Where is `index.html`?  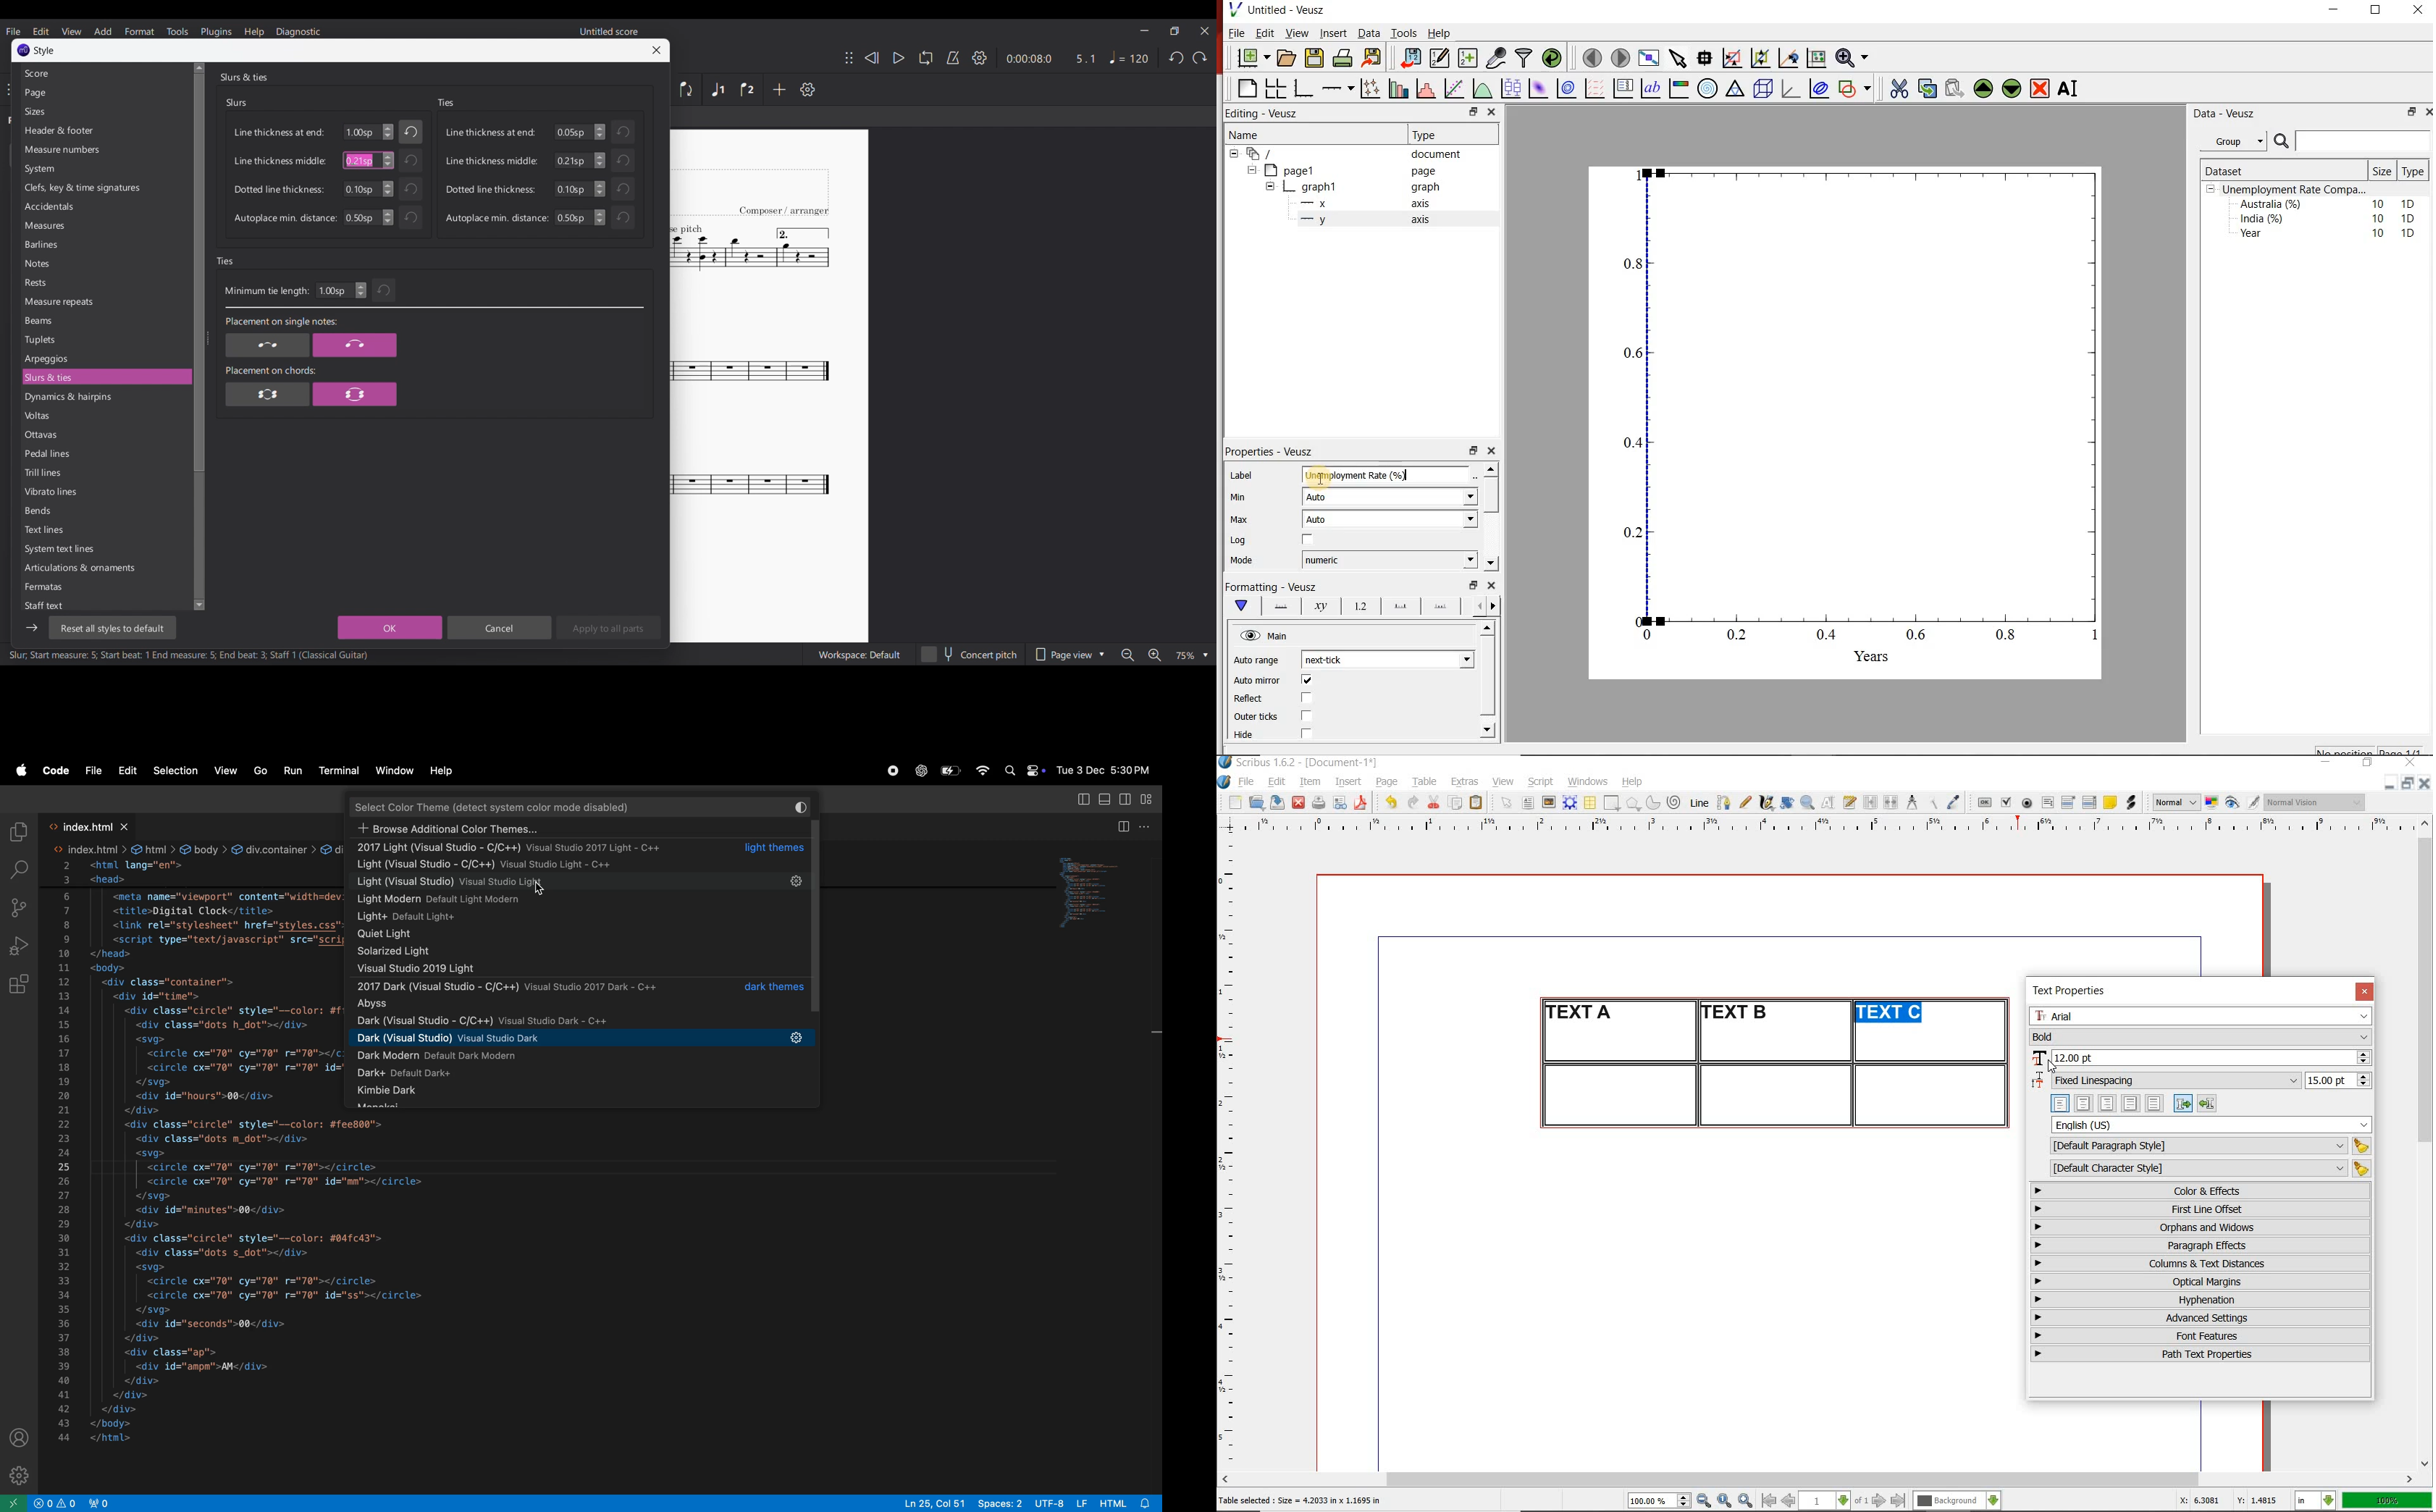
index.html is located at coordinates (87, 826).